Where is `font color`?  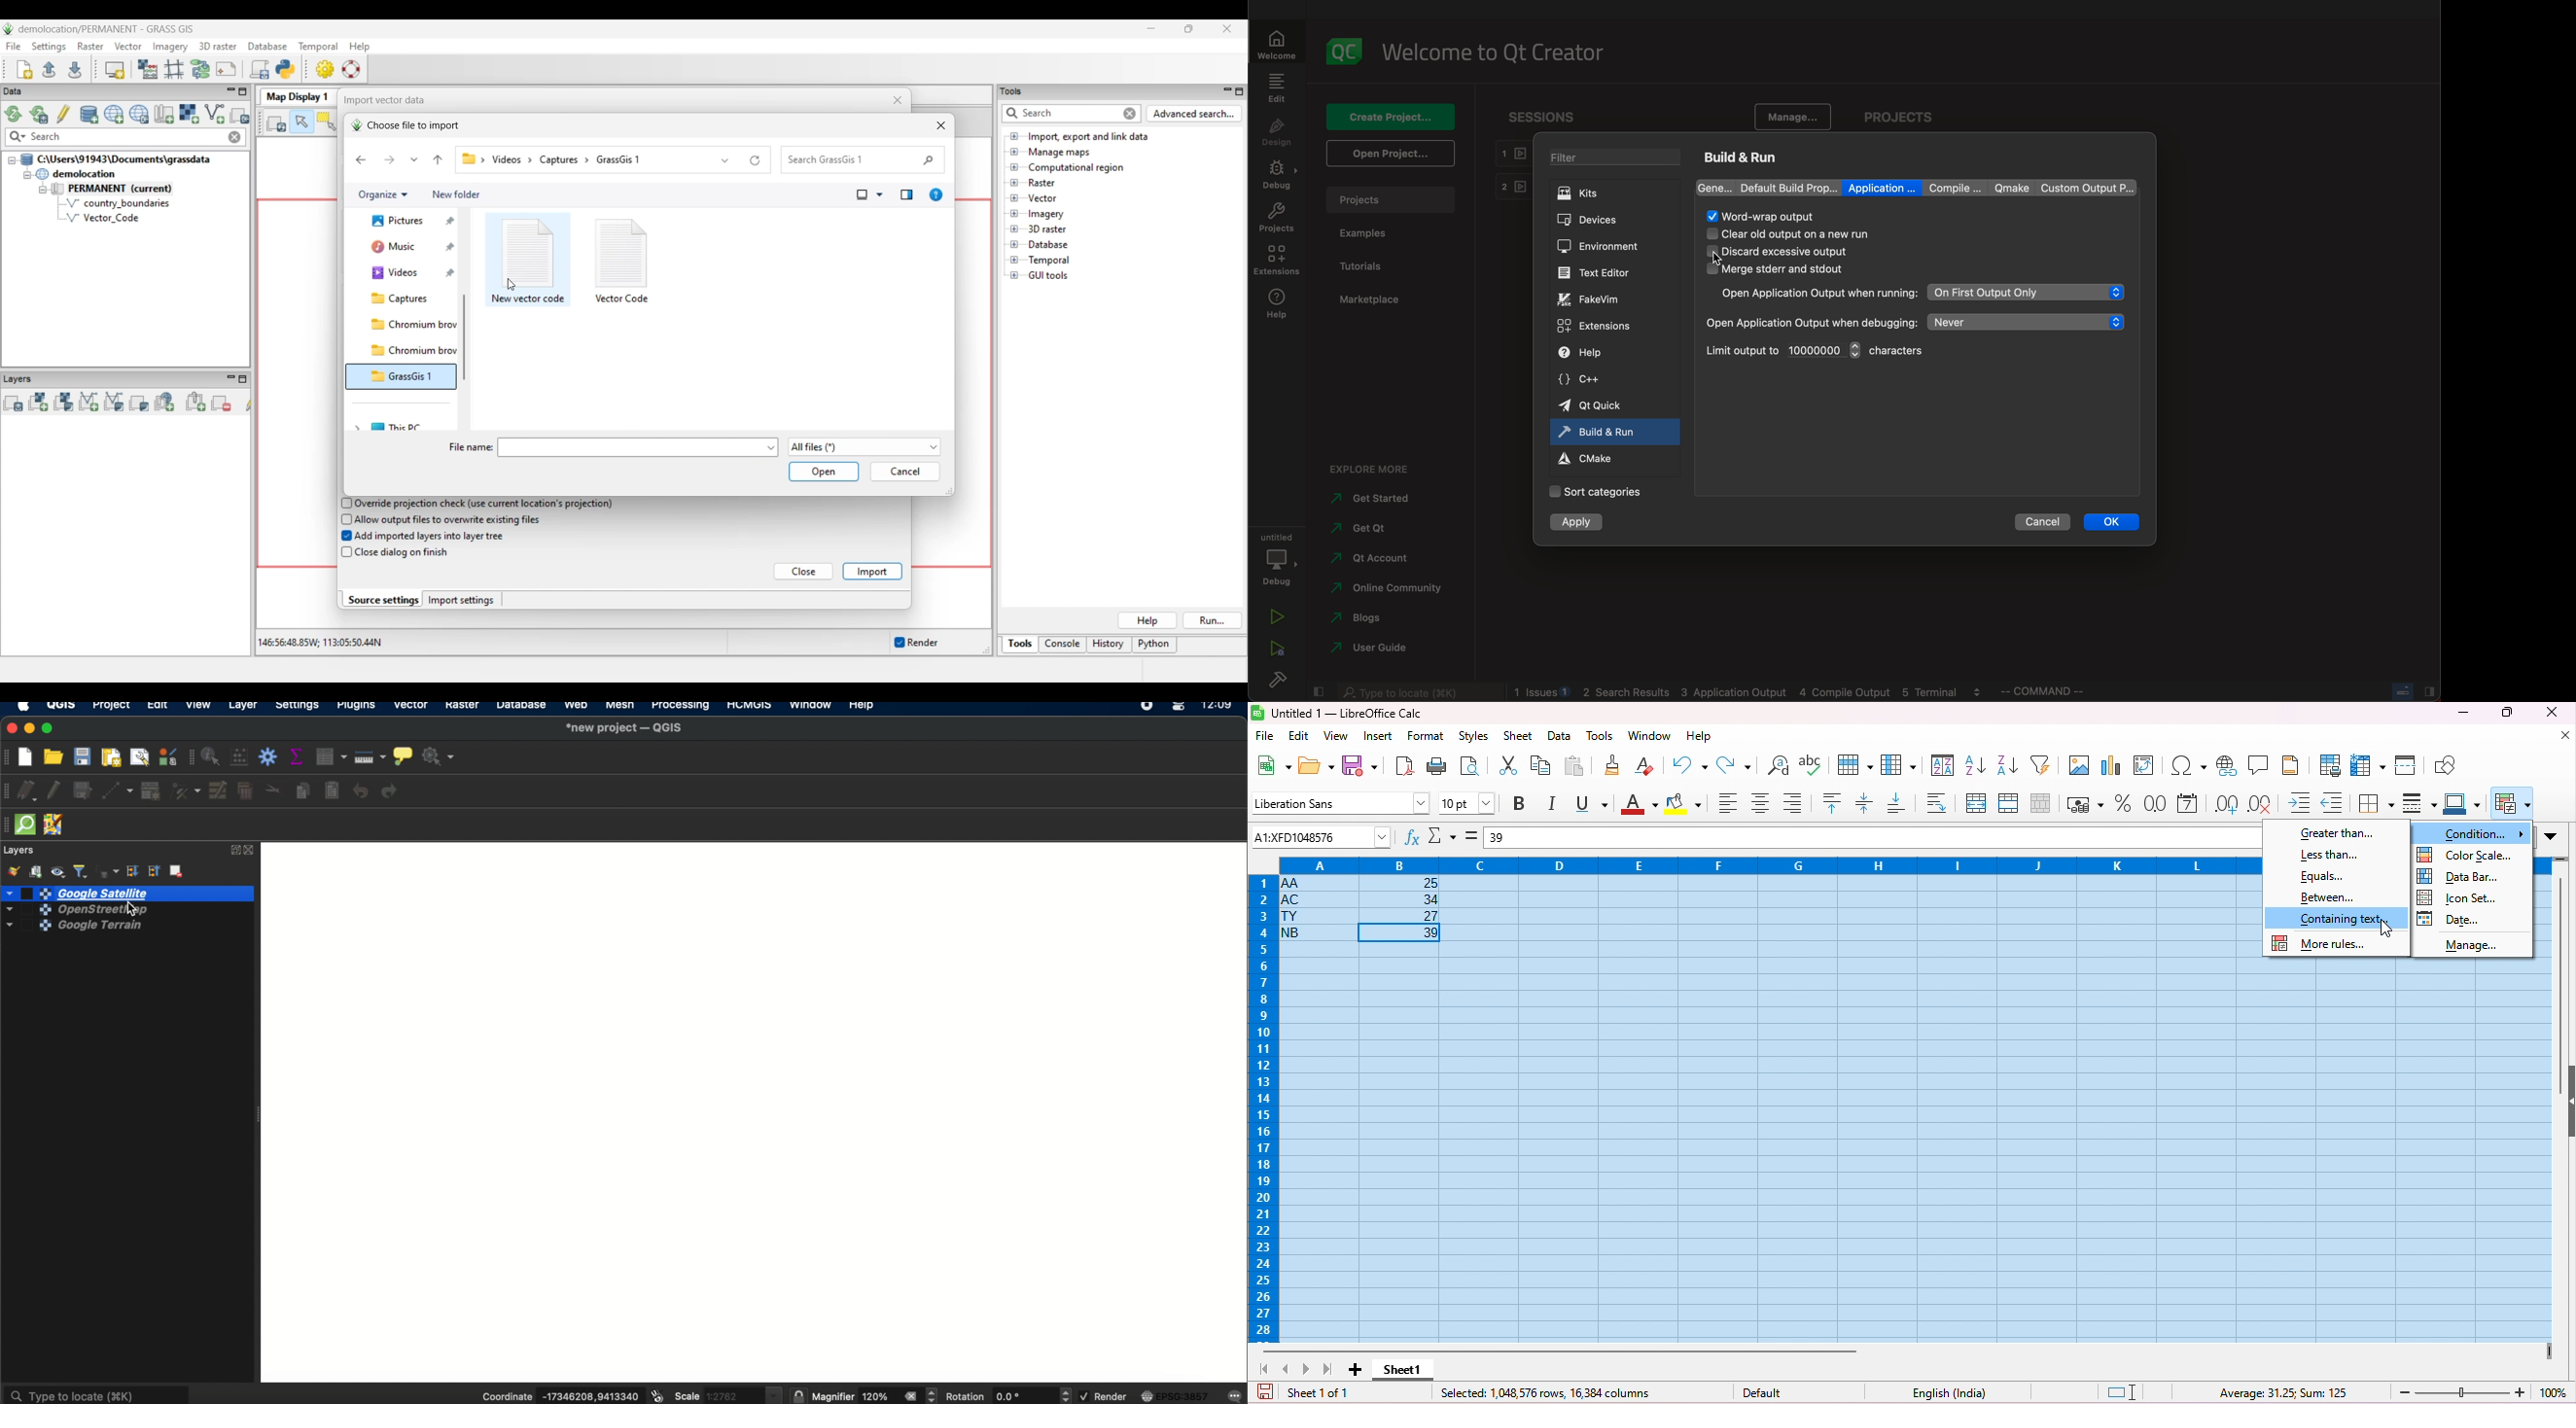 font color is located at coordinates (1637, 805).